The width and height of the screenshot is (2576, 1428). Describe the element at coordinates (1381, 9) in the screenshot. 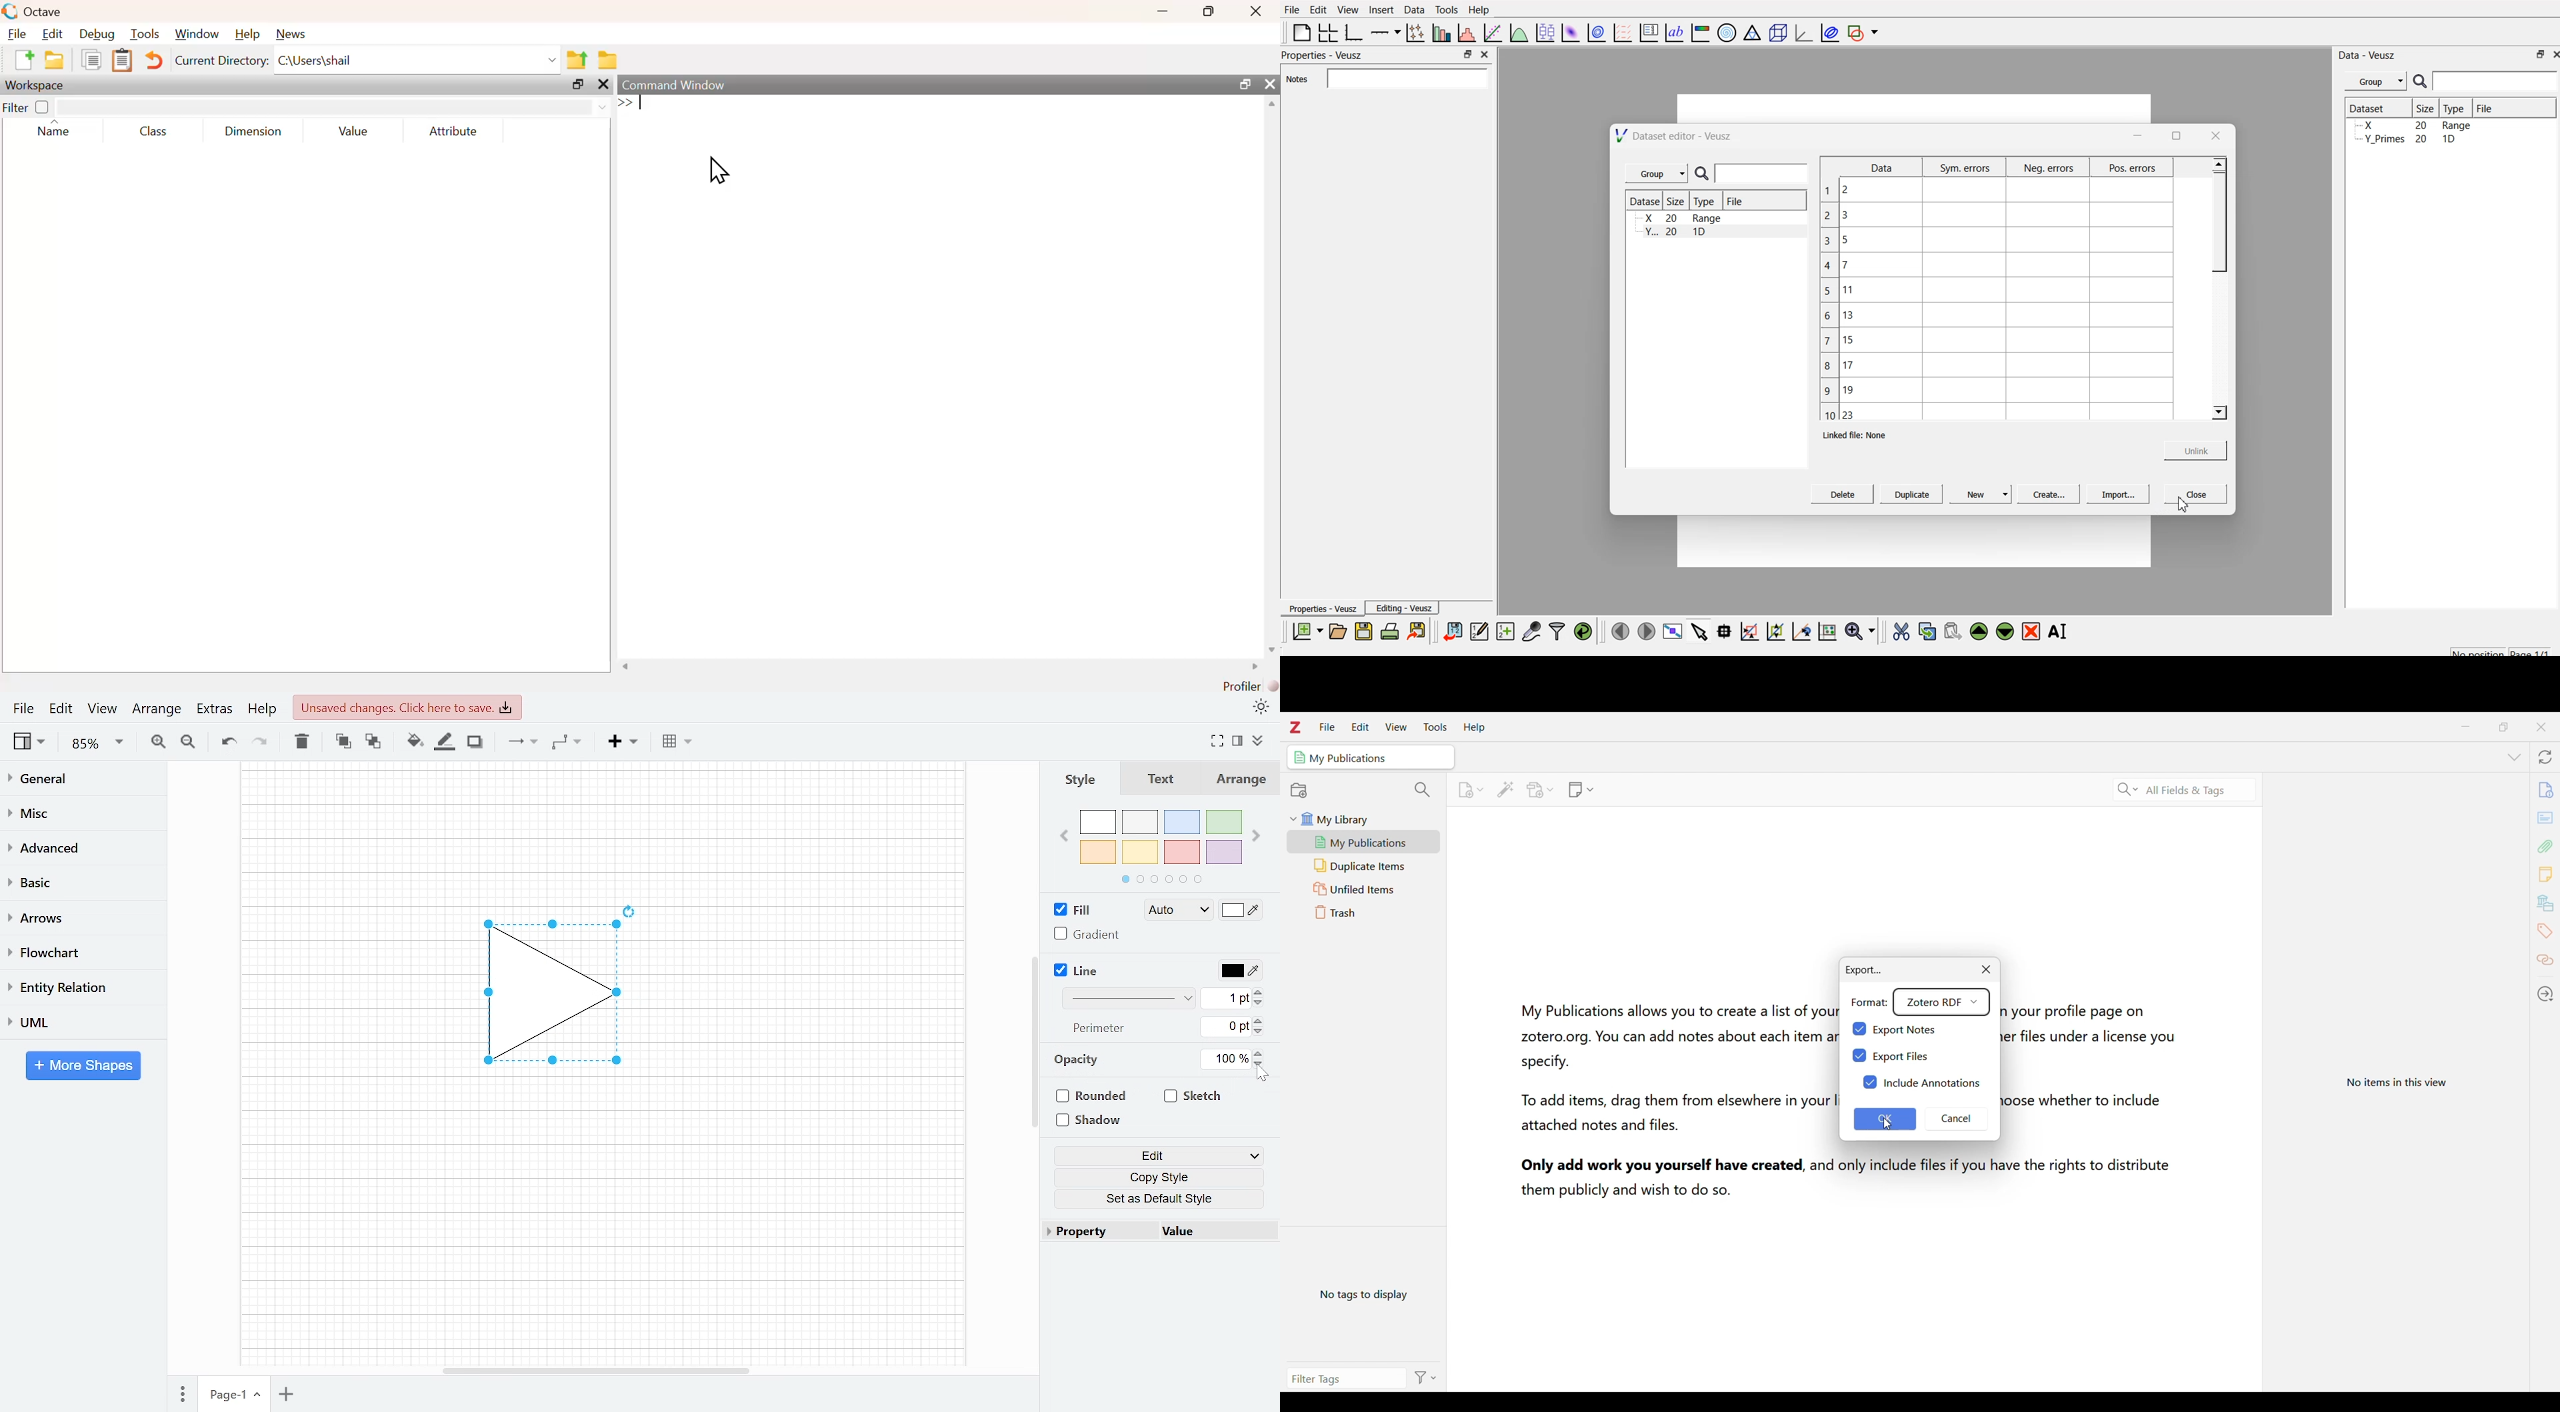

I see `Insert` at that location.